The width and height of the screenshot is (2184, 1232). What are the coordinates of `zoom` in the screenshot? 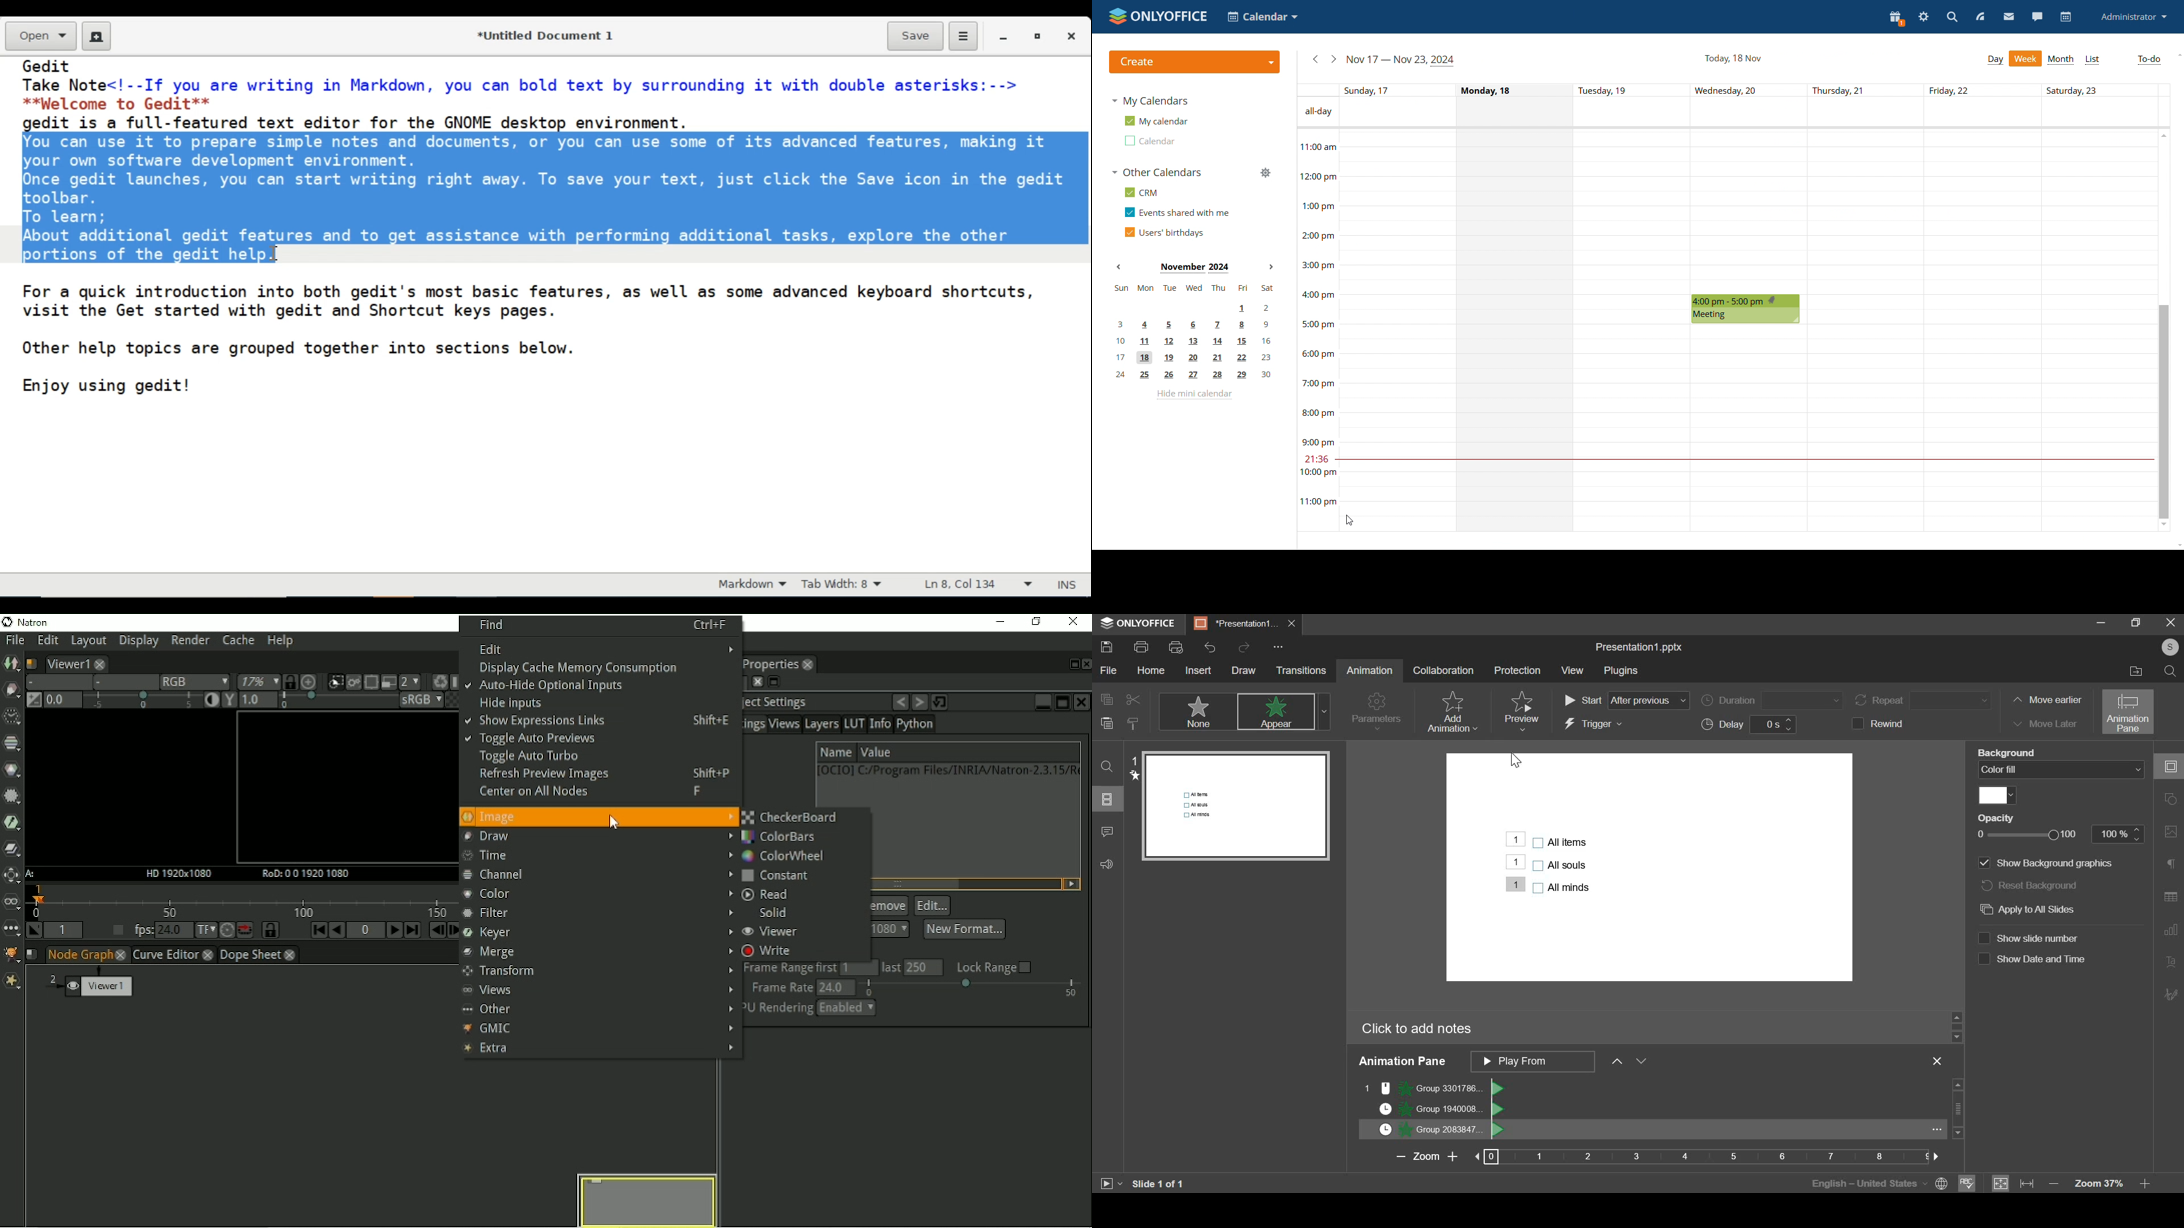 It's located at (2107, 1184).